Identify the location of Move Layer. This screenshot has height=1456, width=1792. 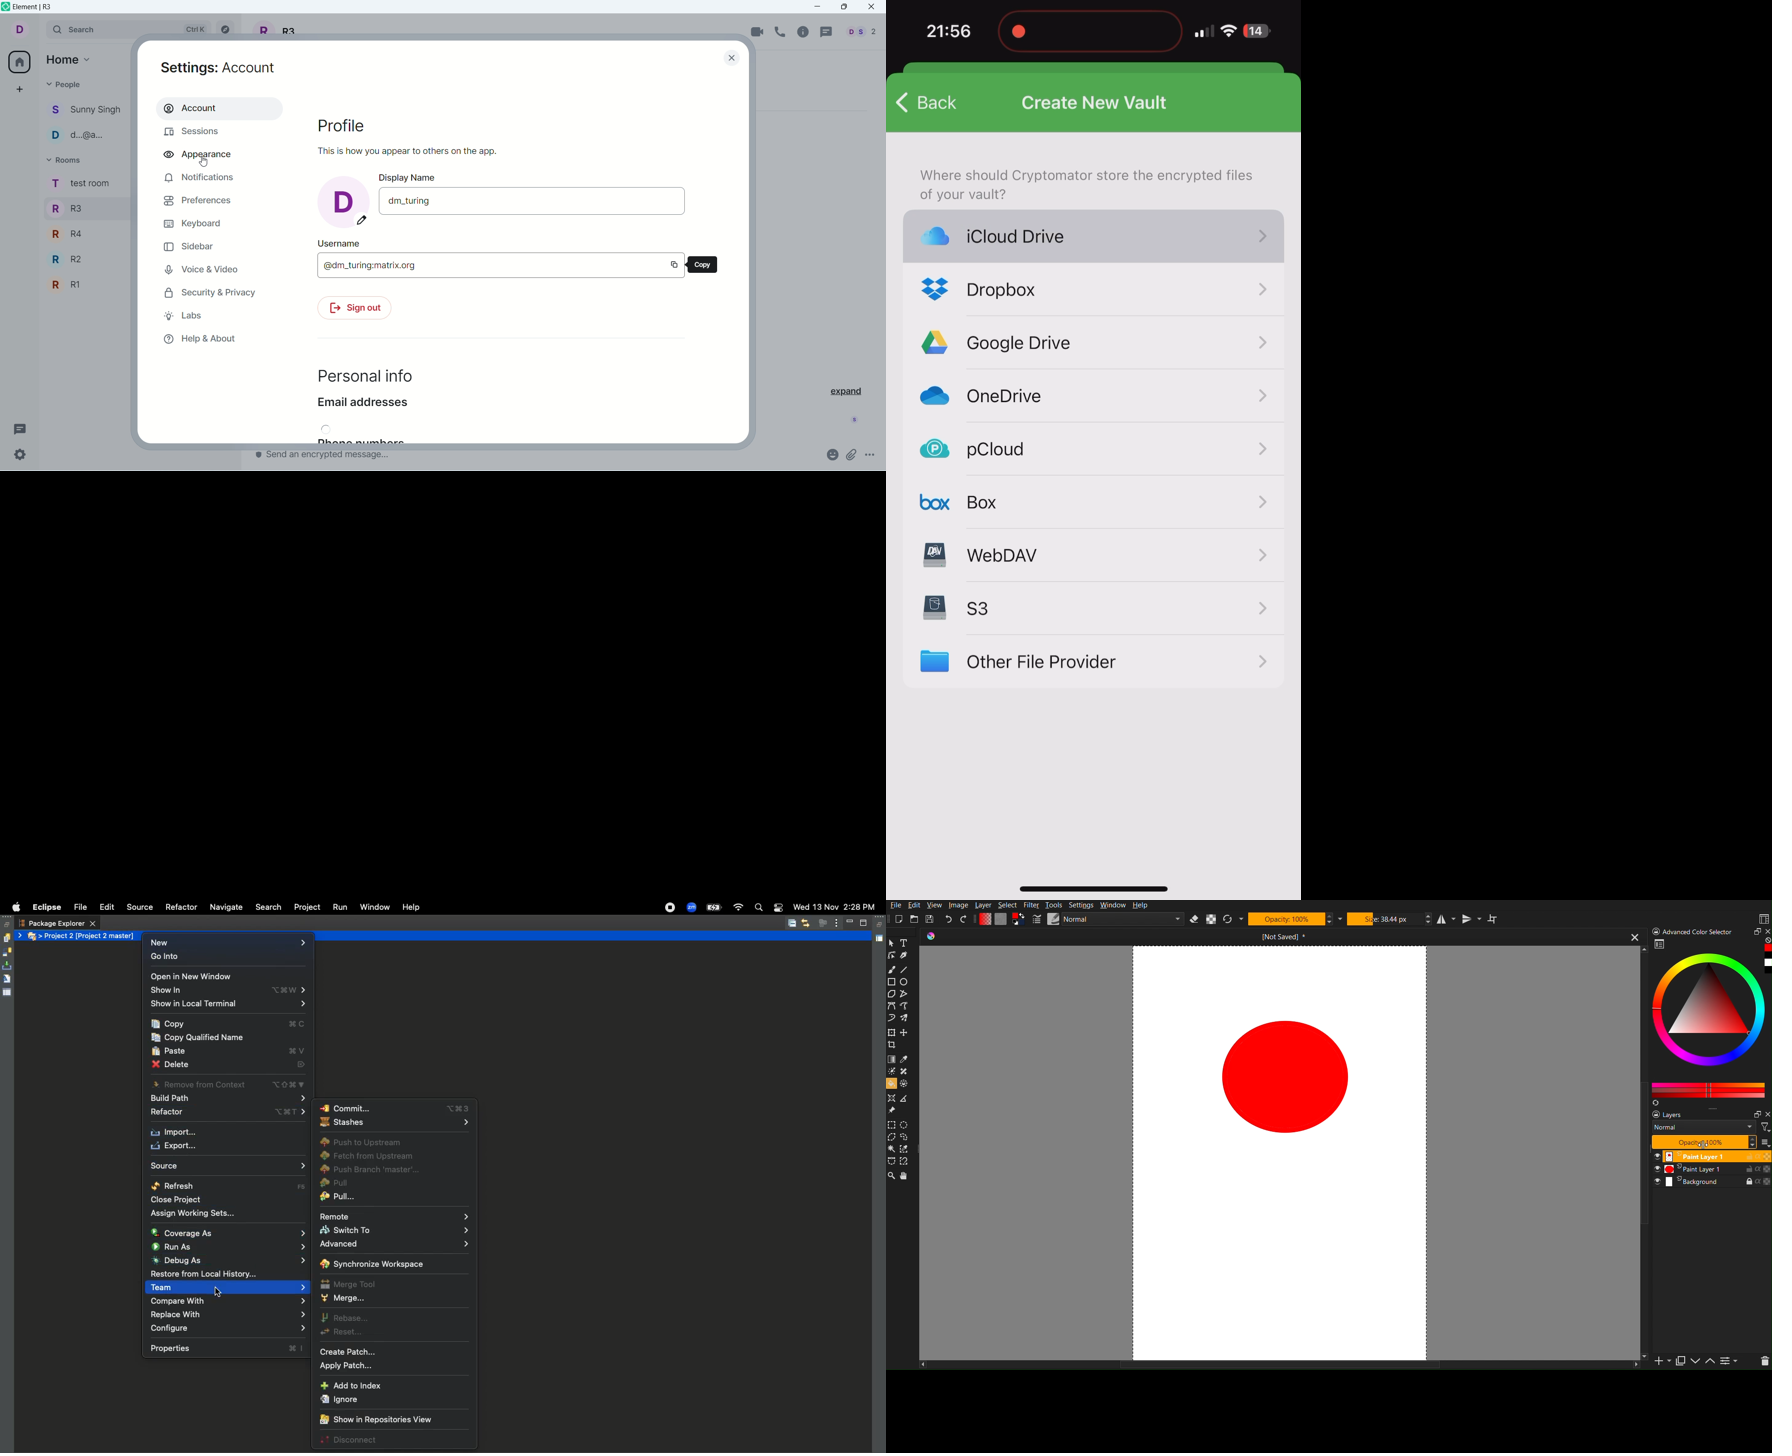
(905, 1033).